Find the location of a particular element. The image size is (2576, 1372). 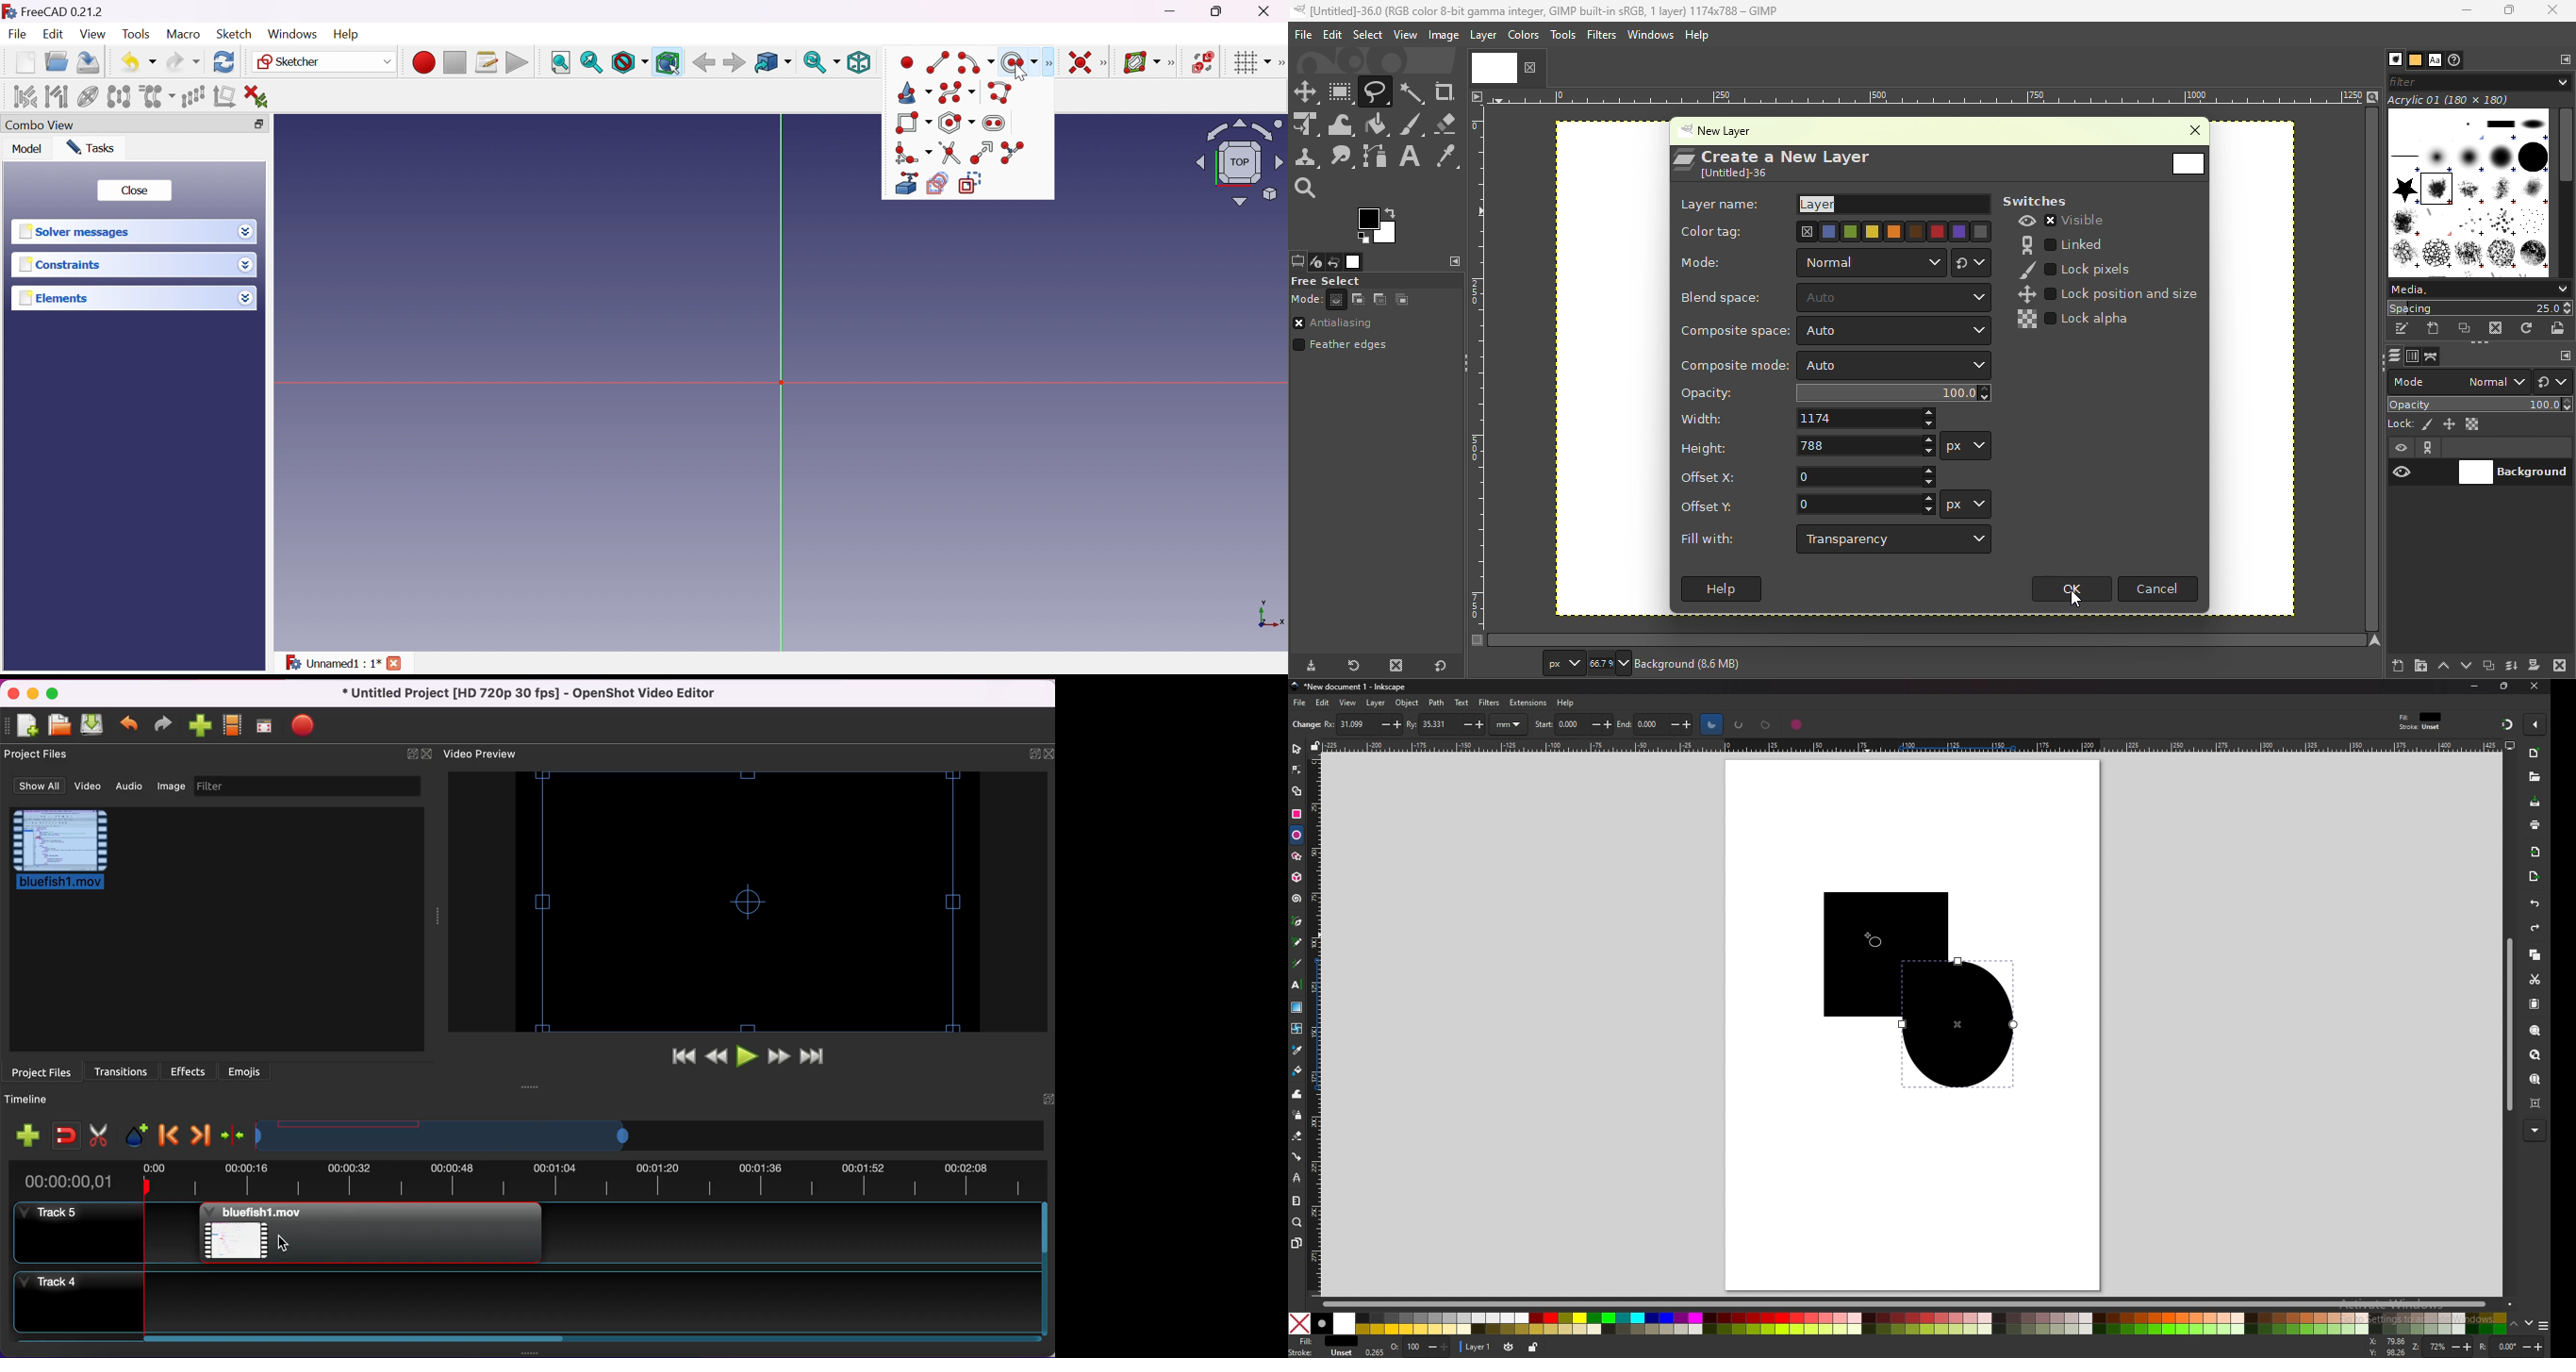

Macro is located at coordinates (184, 34).